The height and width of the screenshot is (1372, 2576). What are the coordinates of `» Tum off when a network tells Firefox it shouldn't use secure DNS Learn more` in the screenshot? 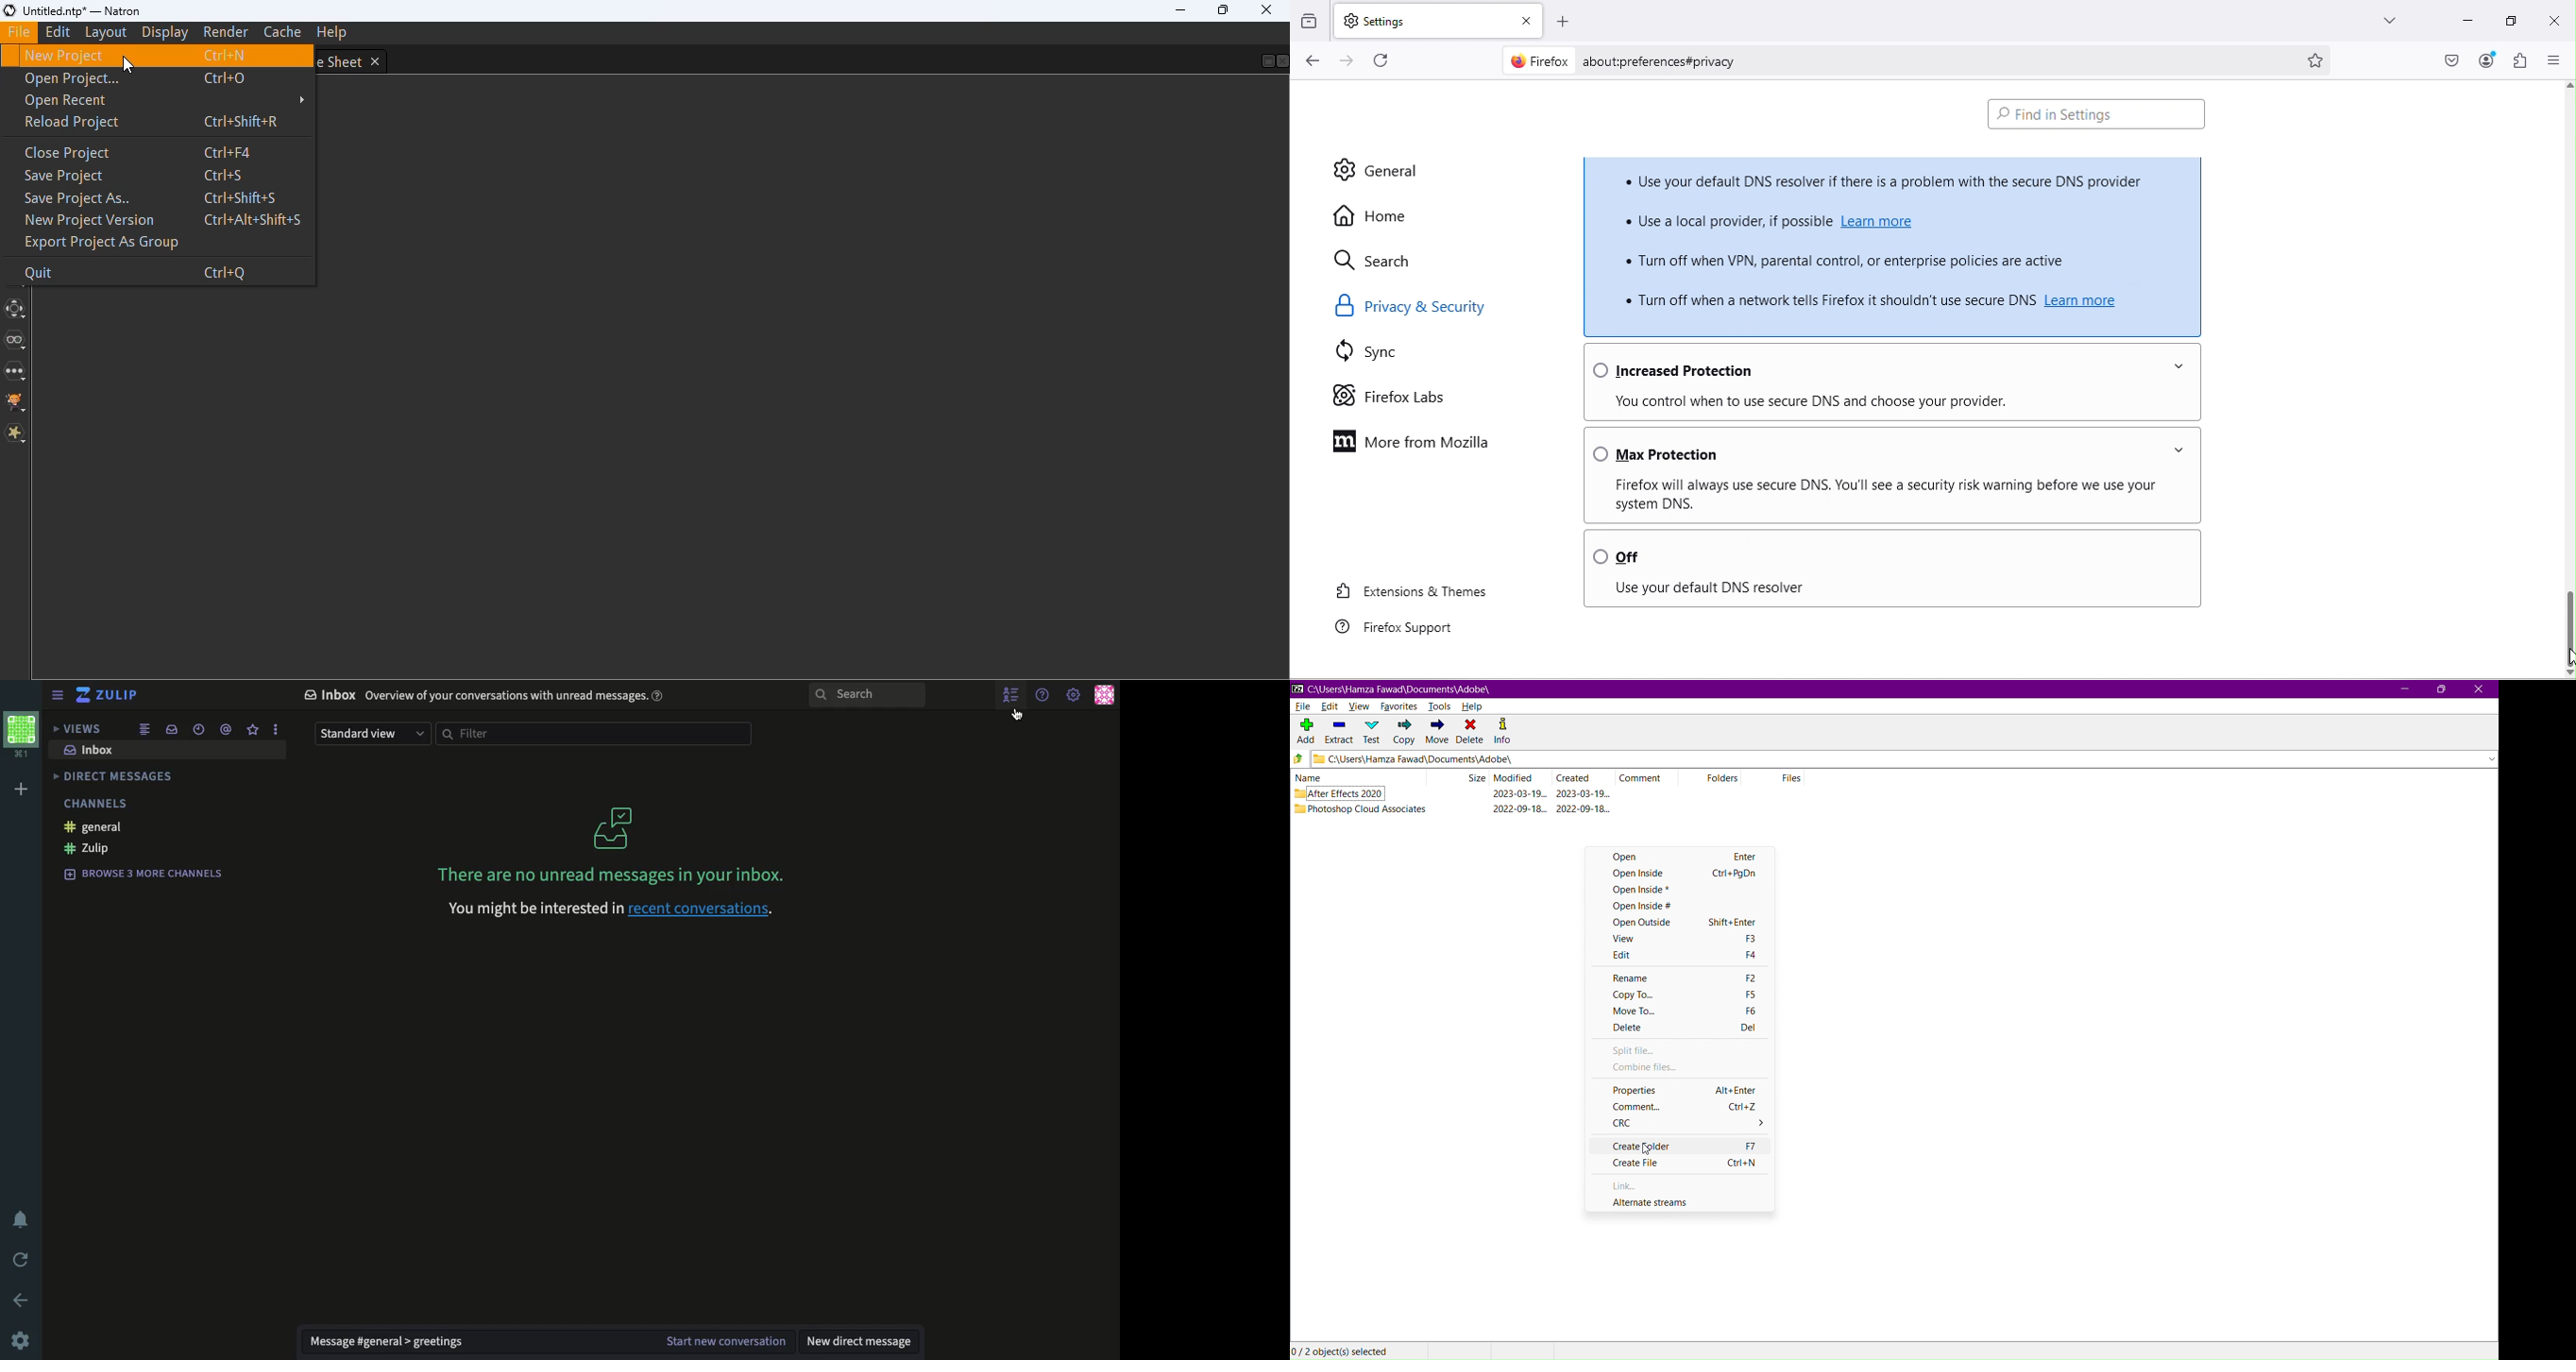 It's located at (1872, 300).